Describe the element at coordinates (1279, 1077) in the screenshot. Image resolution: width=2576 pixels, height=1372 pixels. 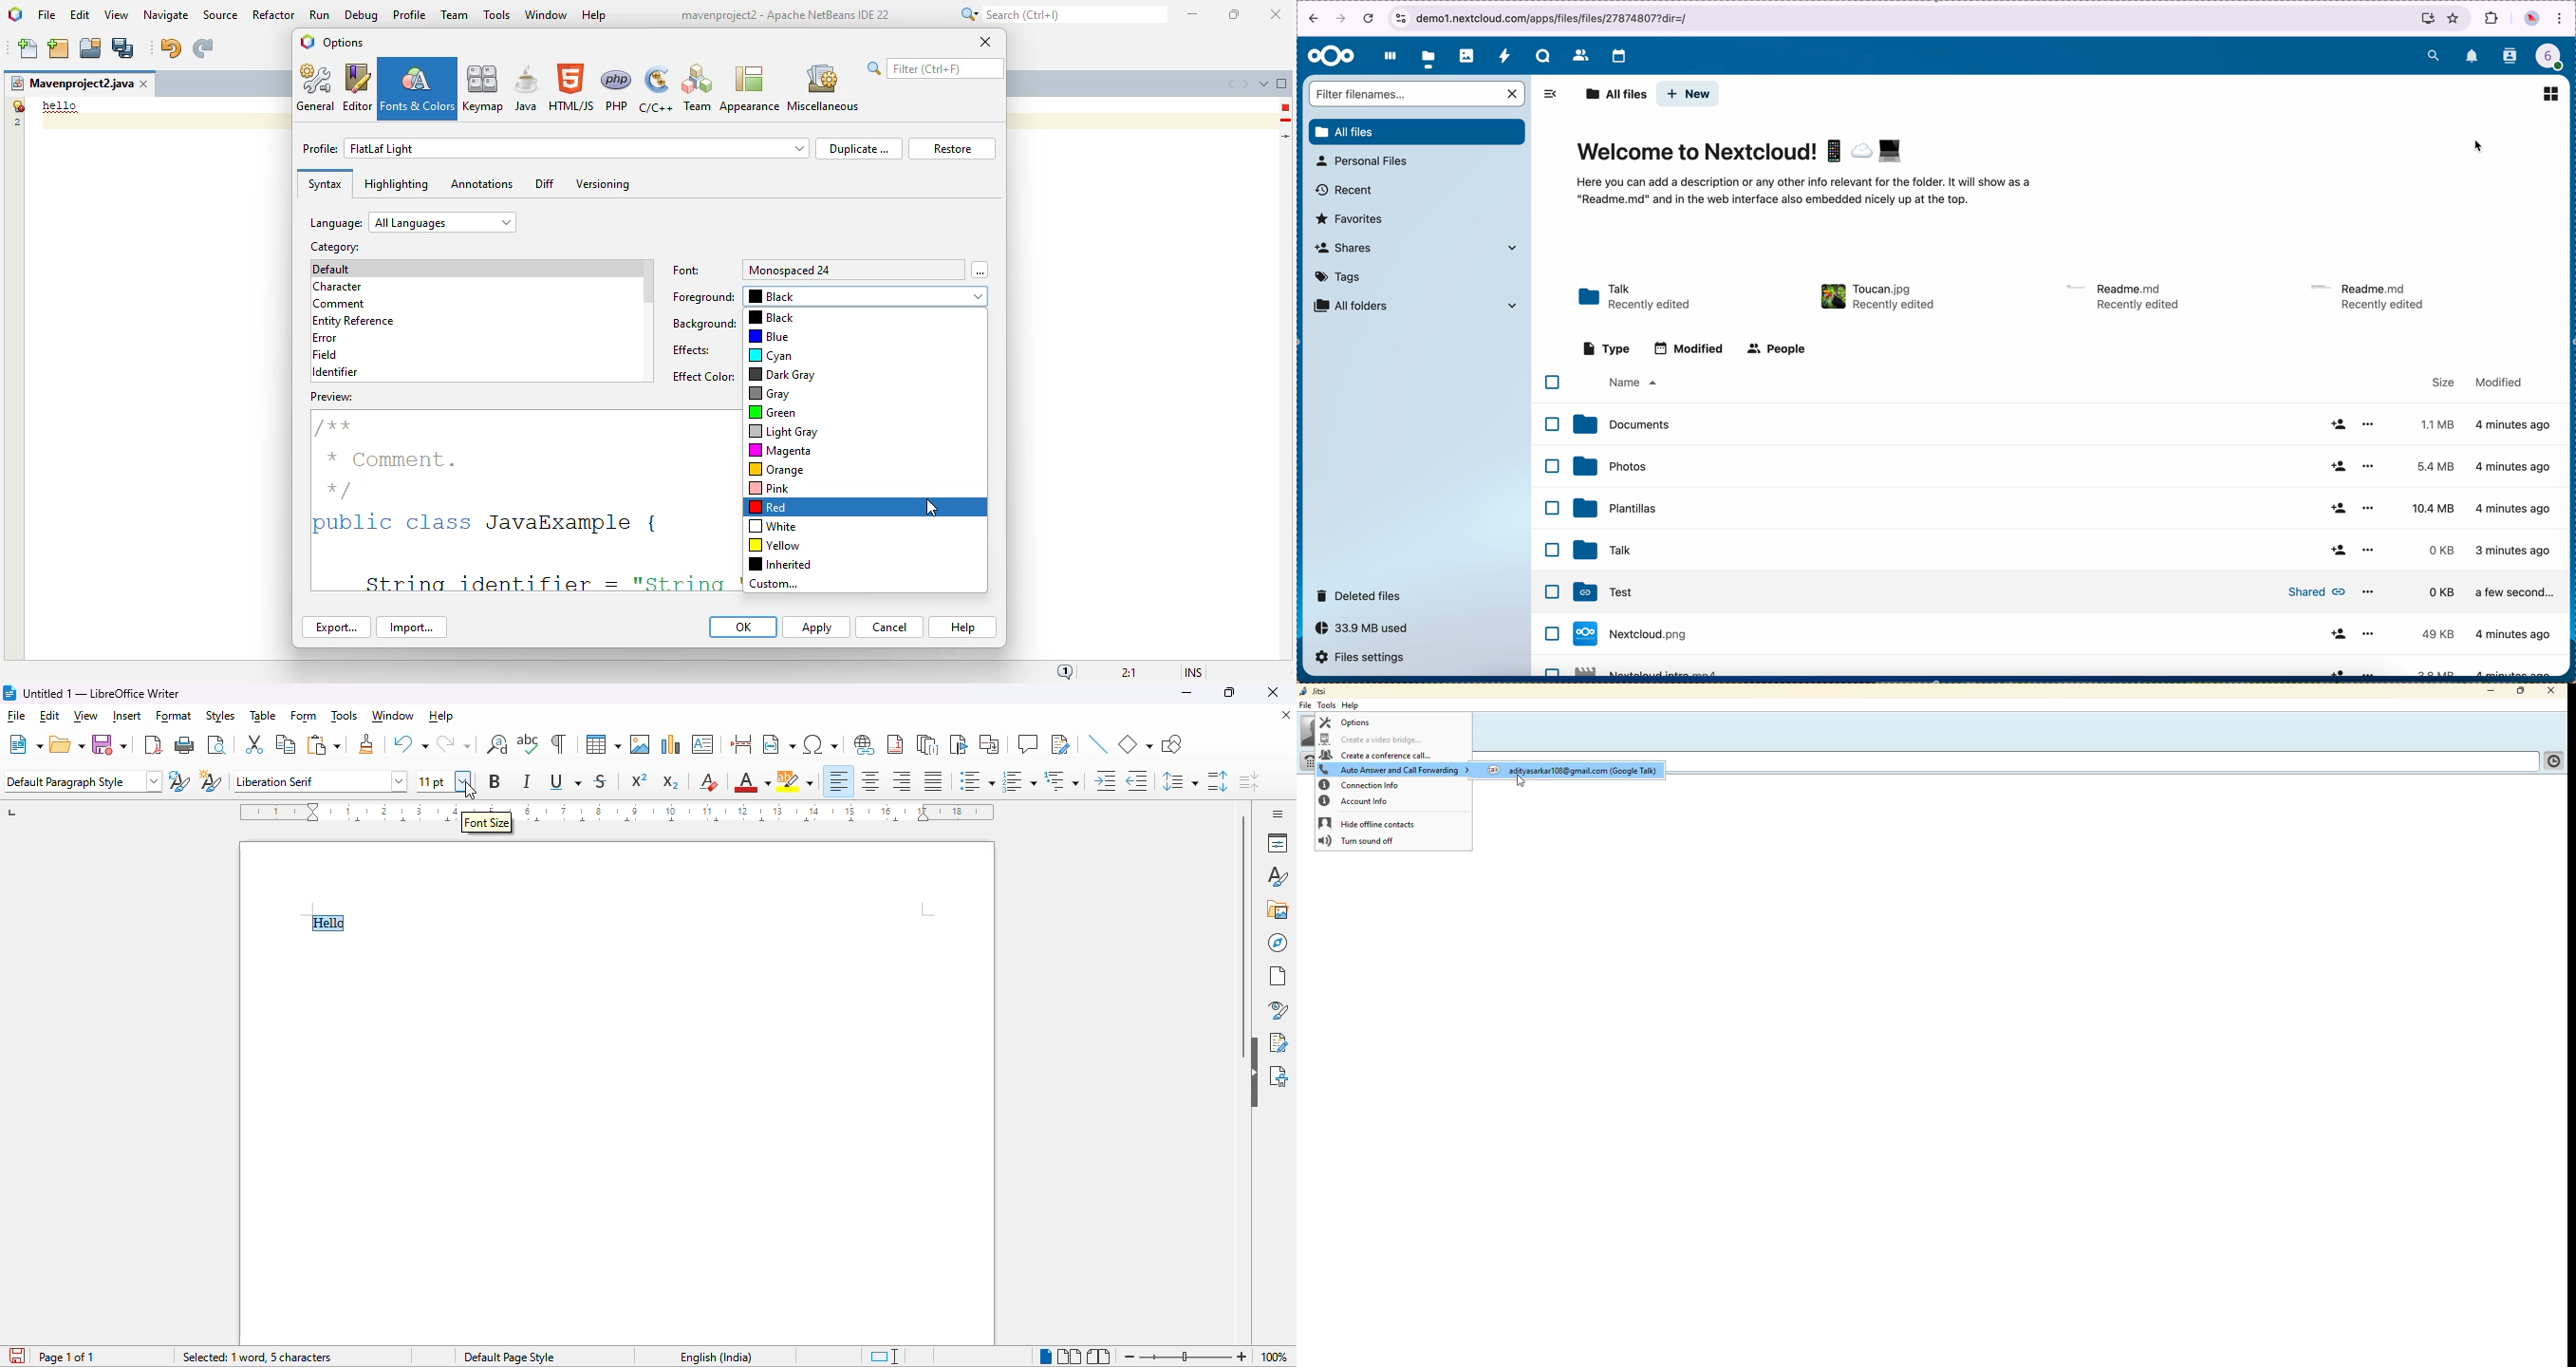
I see `accessibility check` at that location.